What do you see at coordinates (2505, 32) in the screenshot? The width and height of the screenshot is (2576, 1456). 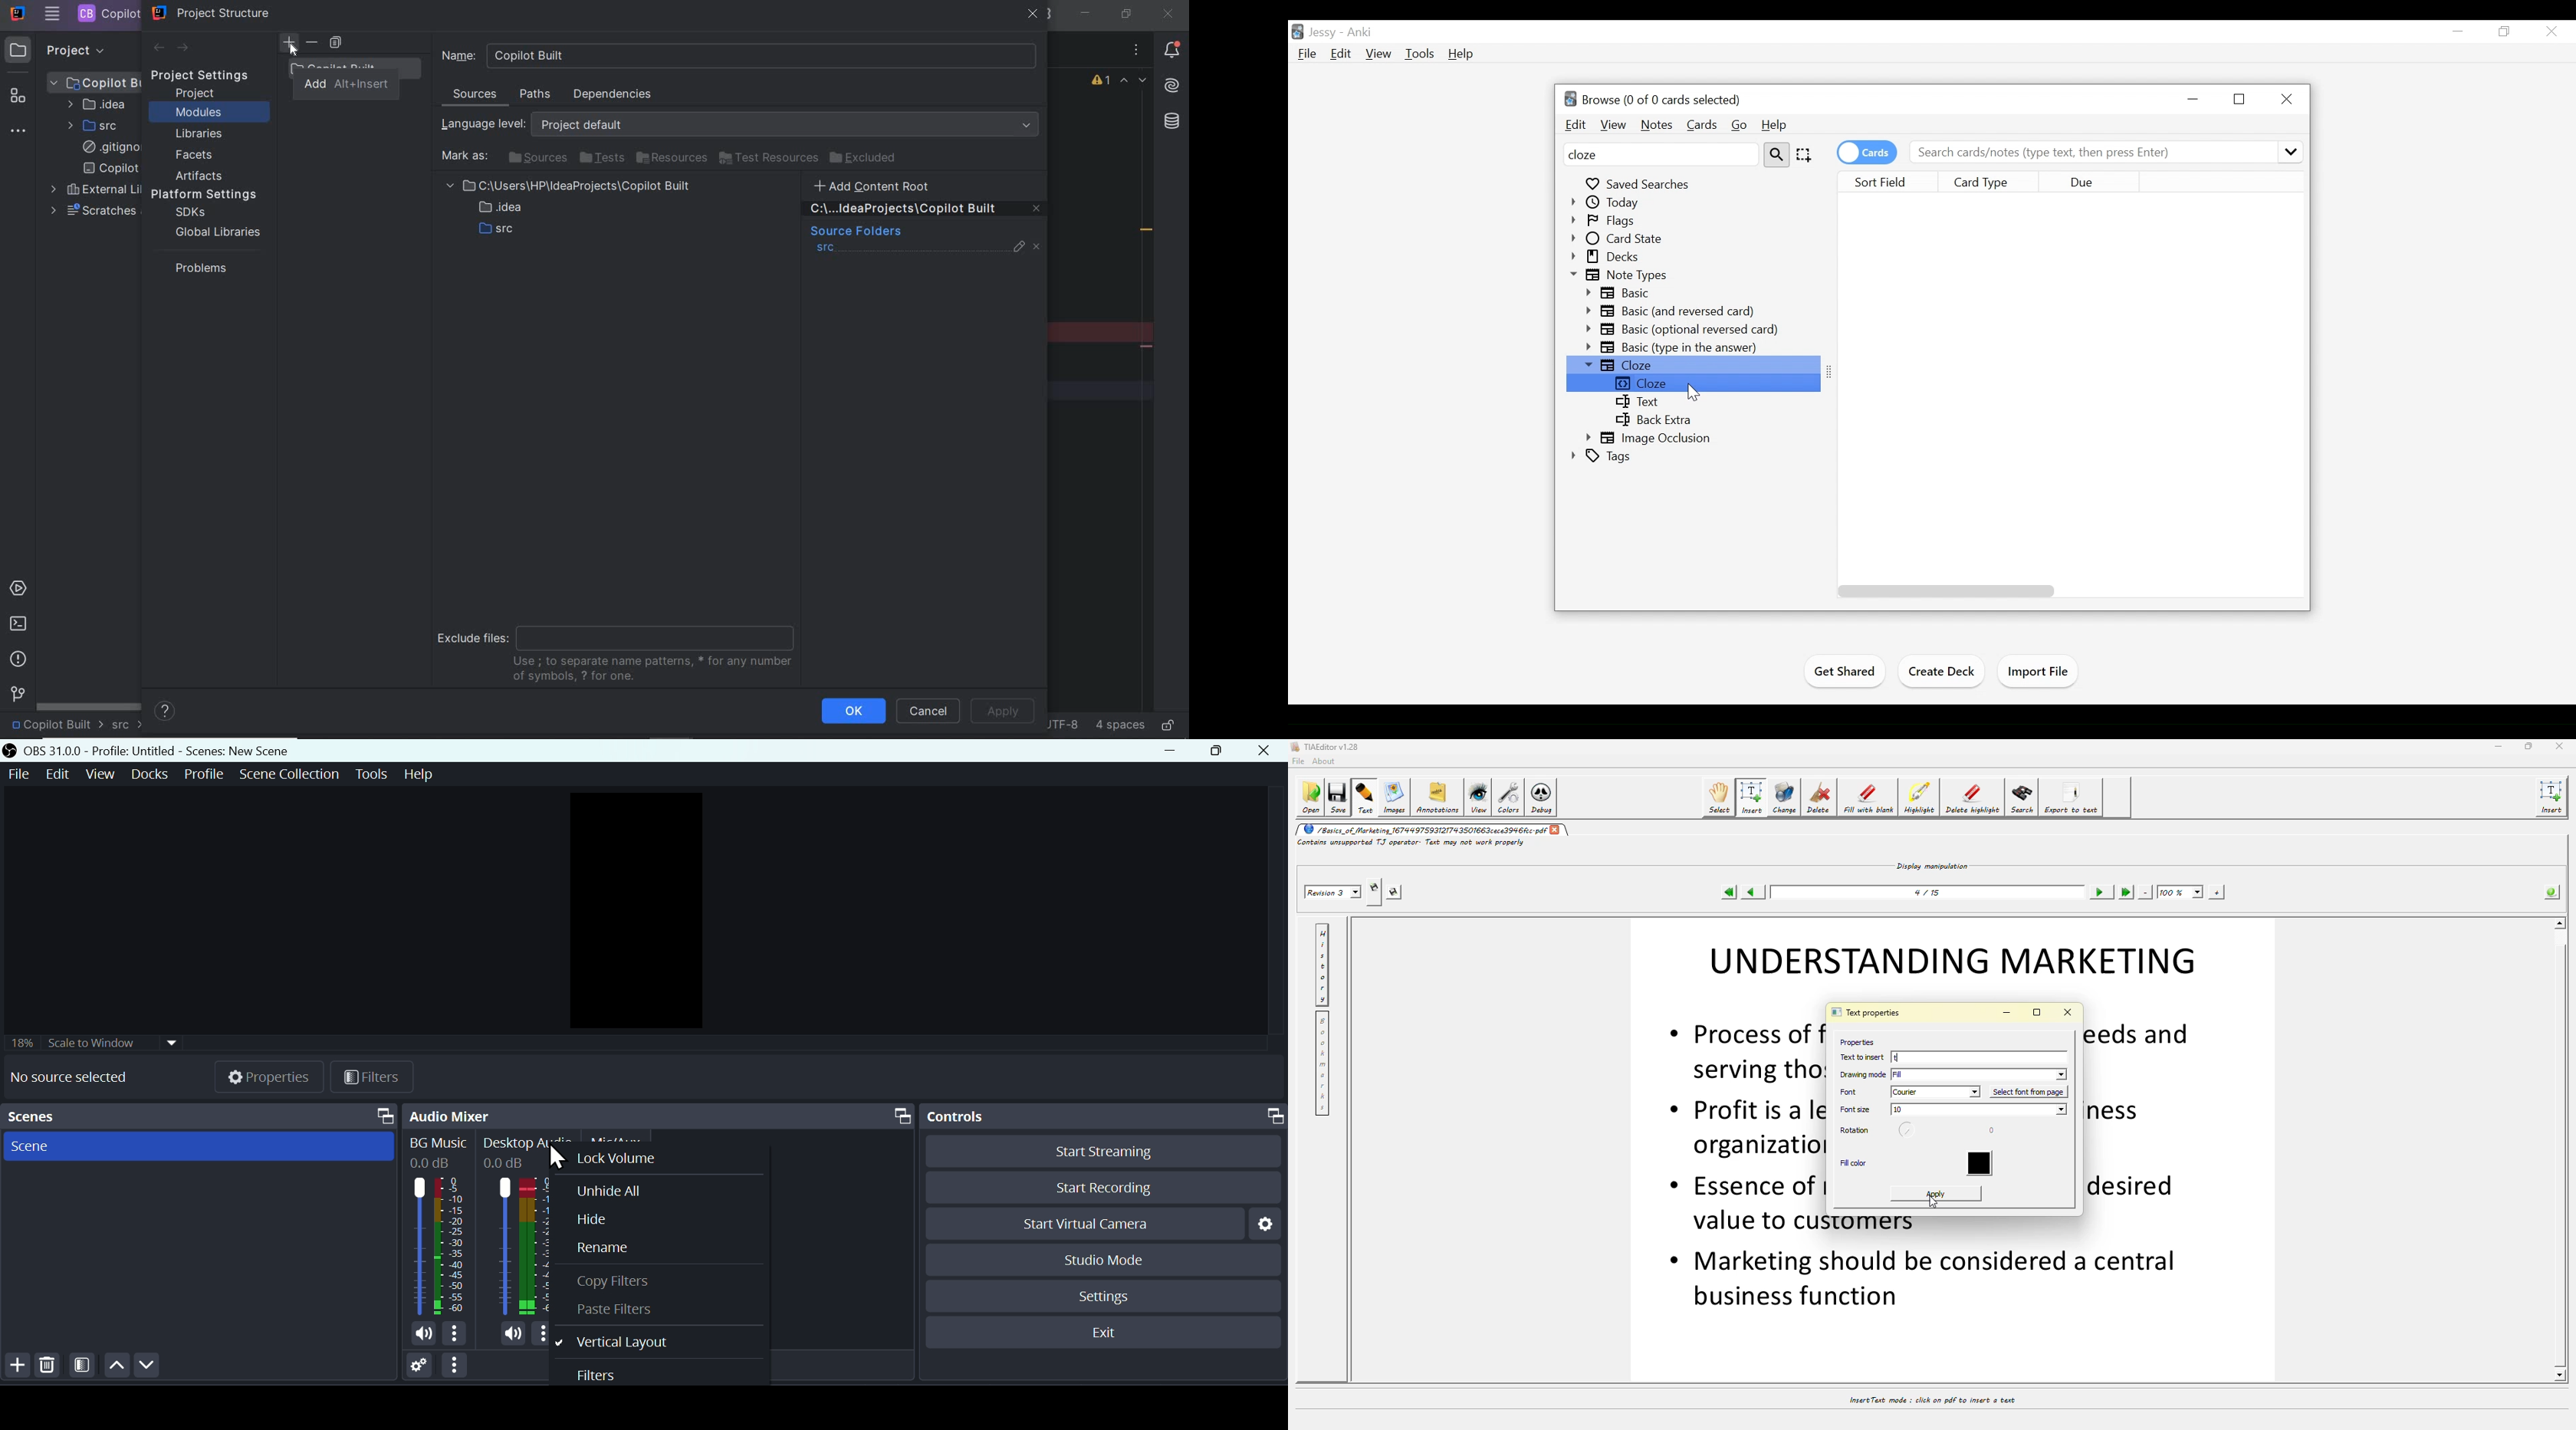 I see `Restore` at bounding box center [2505, 32].